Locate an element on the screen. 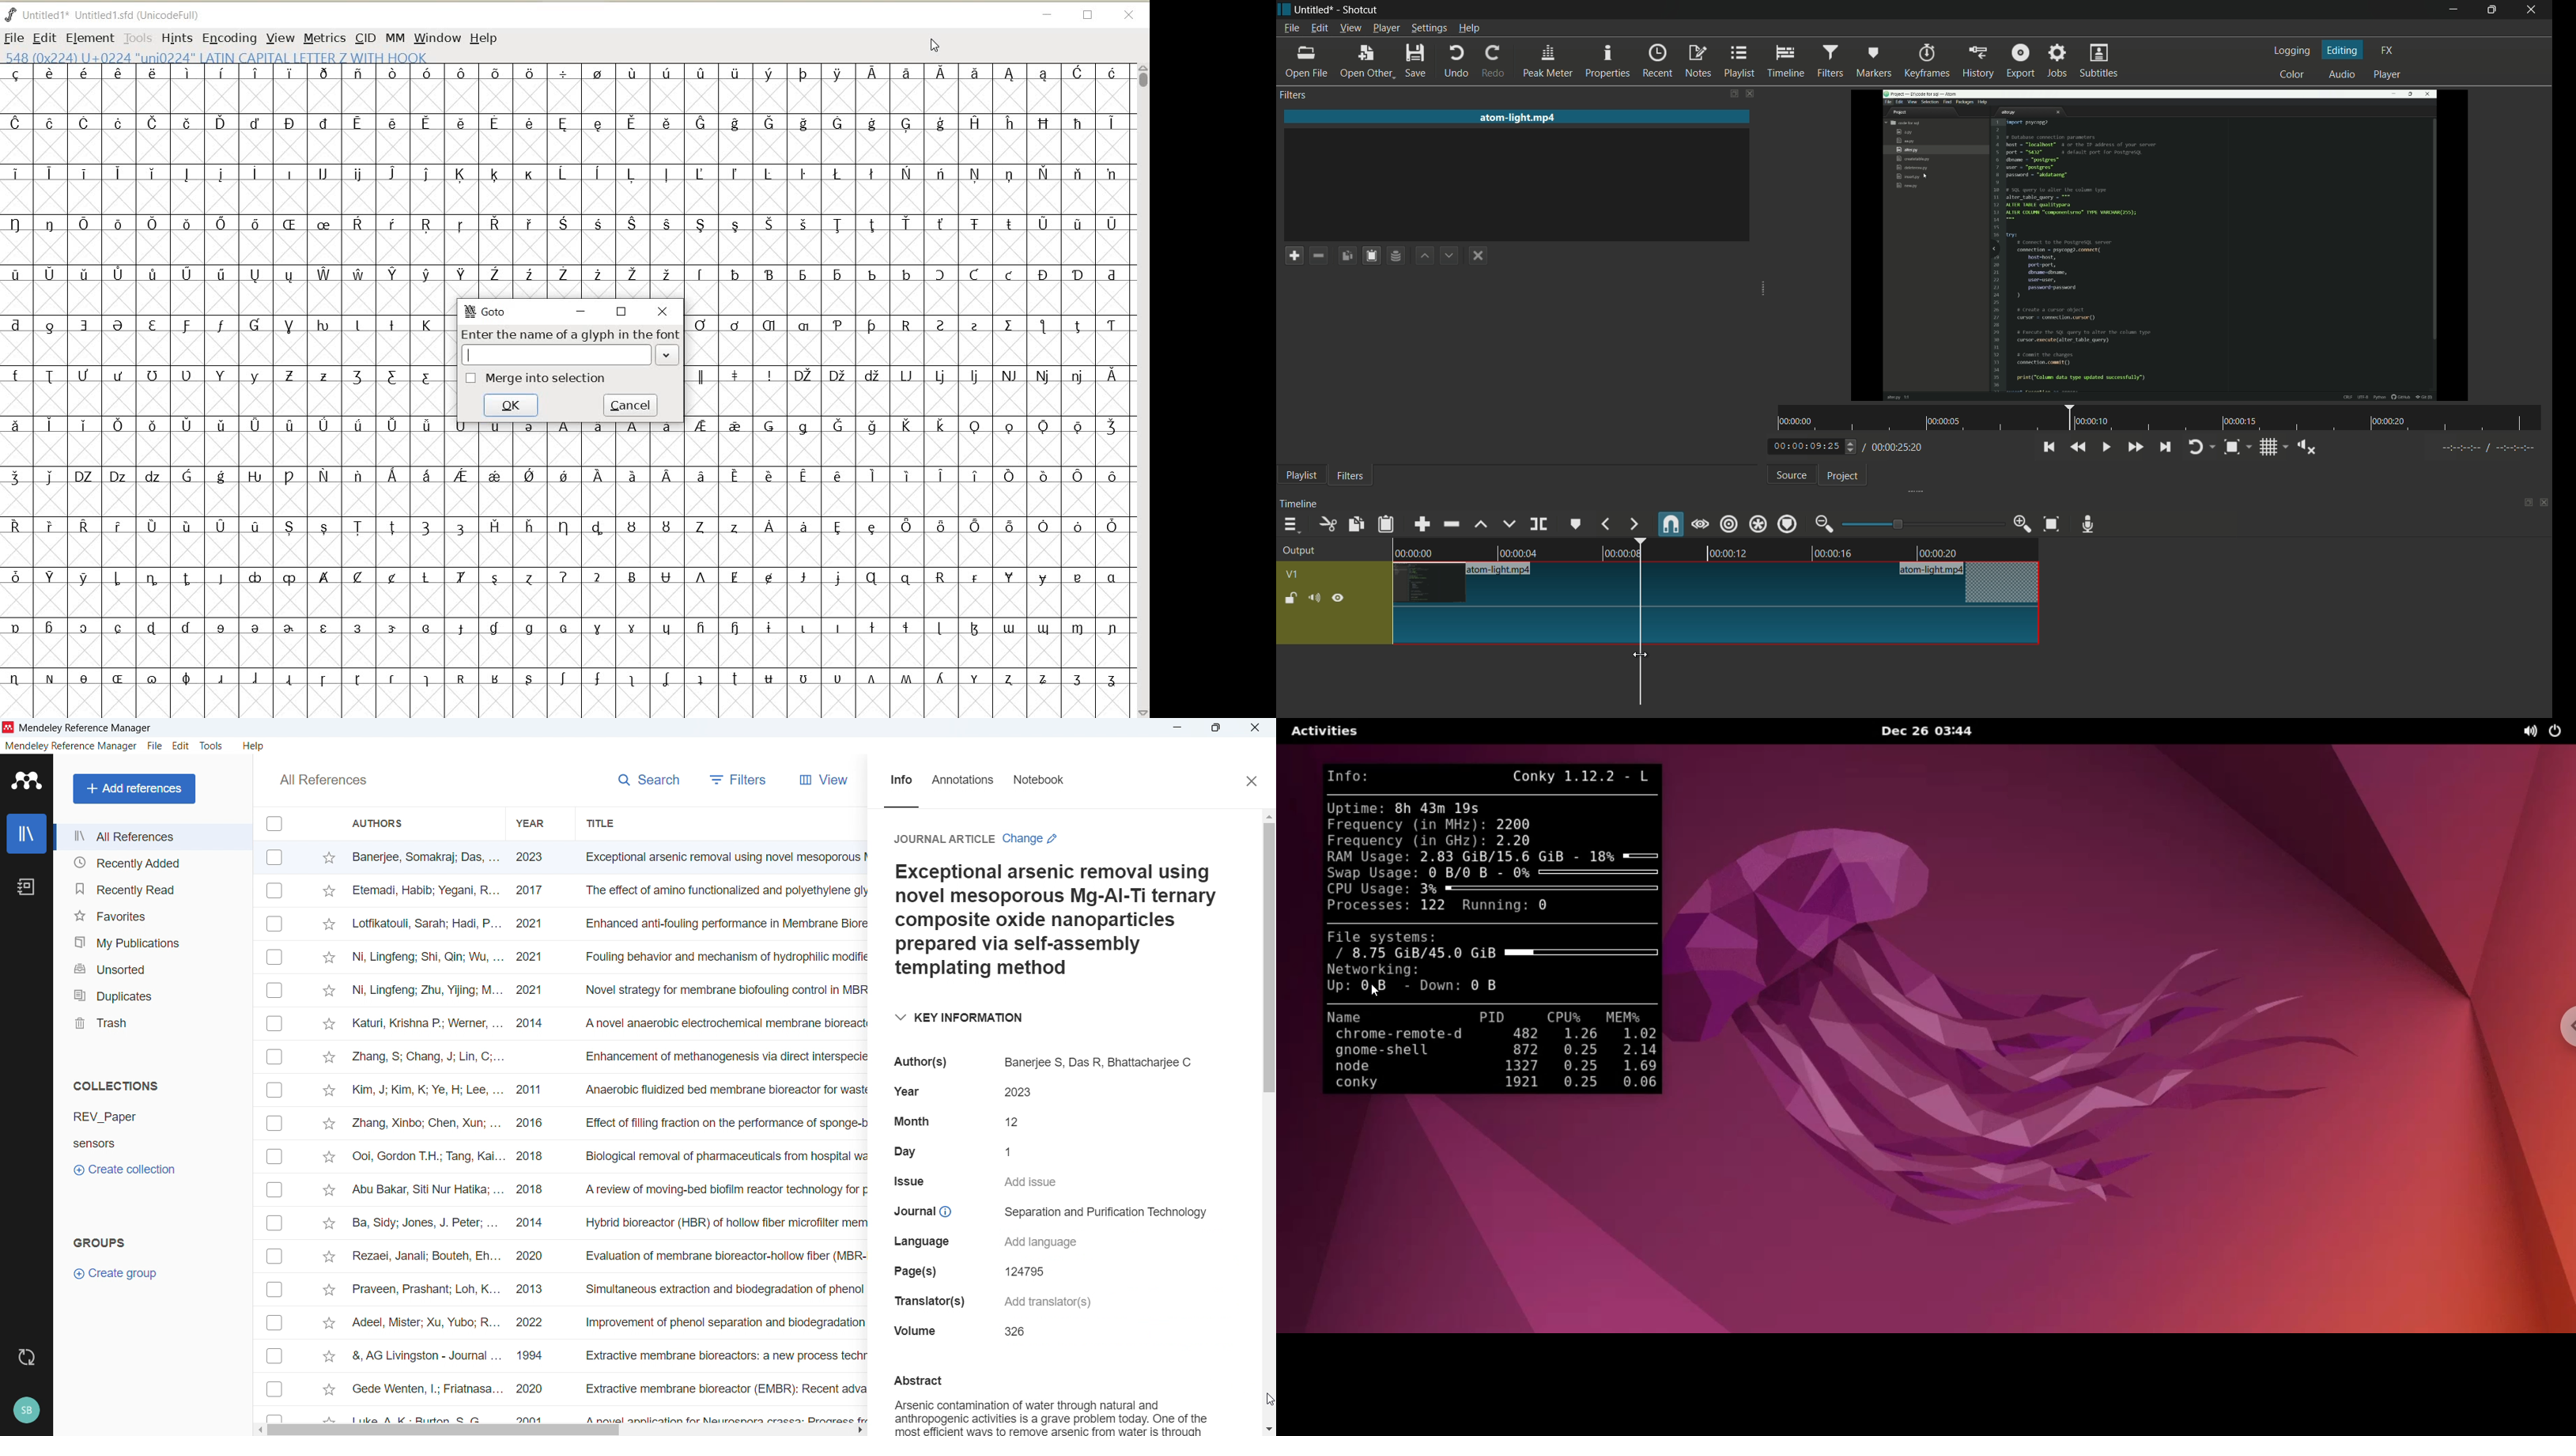 Image resolution: width=2576 pixels, height=1456 pixels. edit menu is located at coordinates (1319, 29).